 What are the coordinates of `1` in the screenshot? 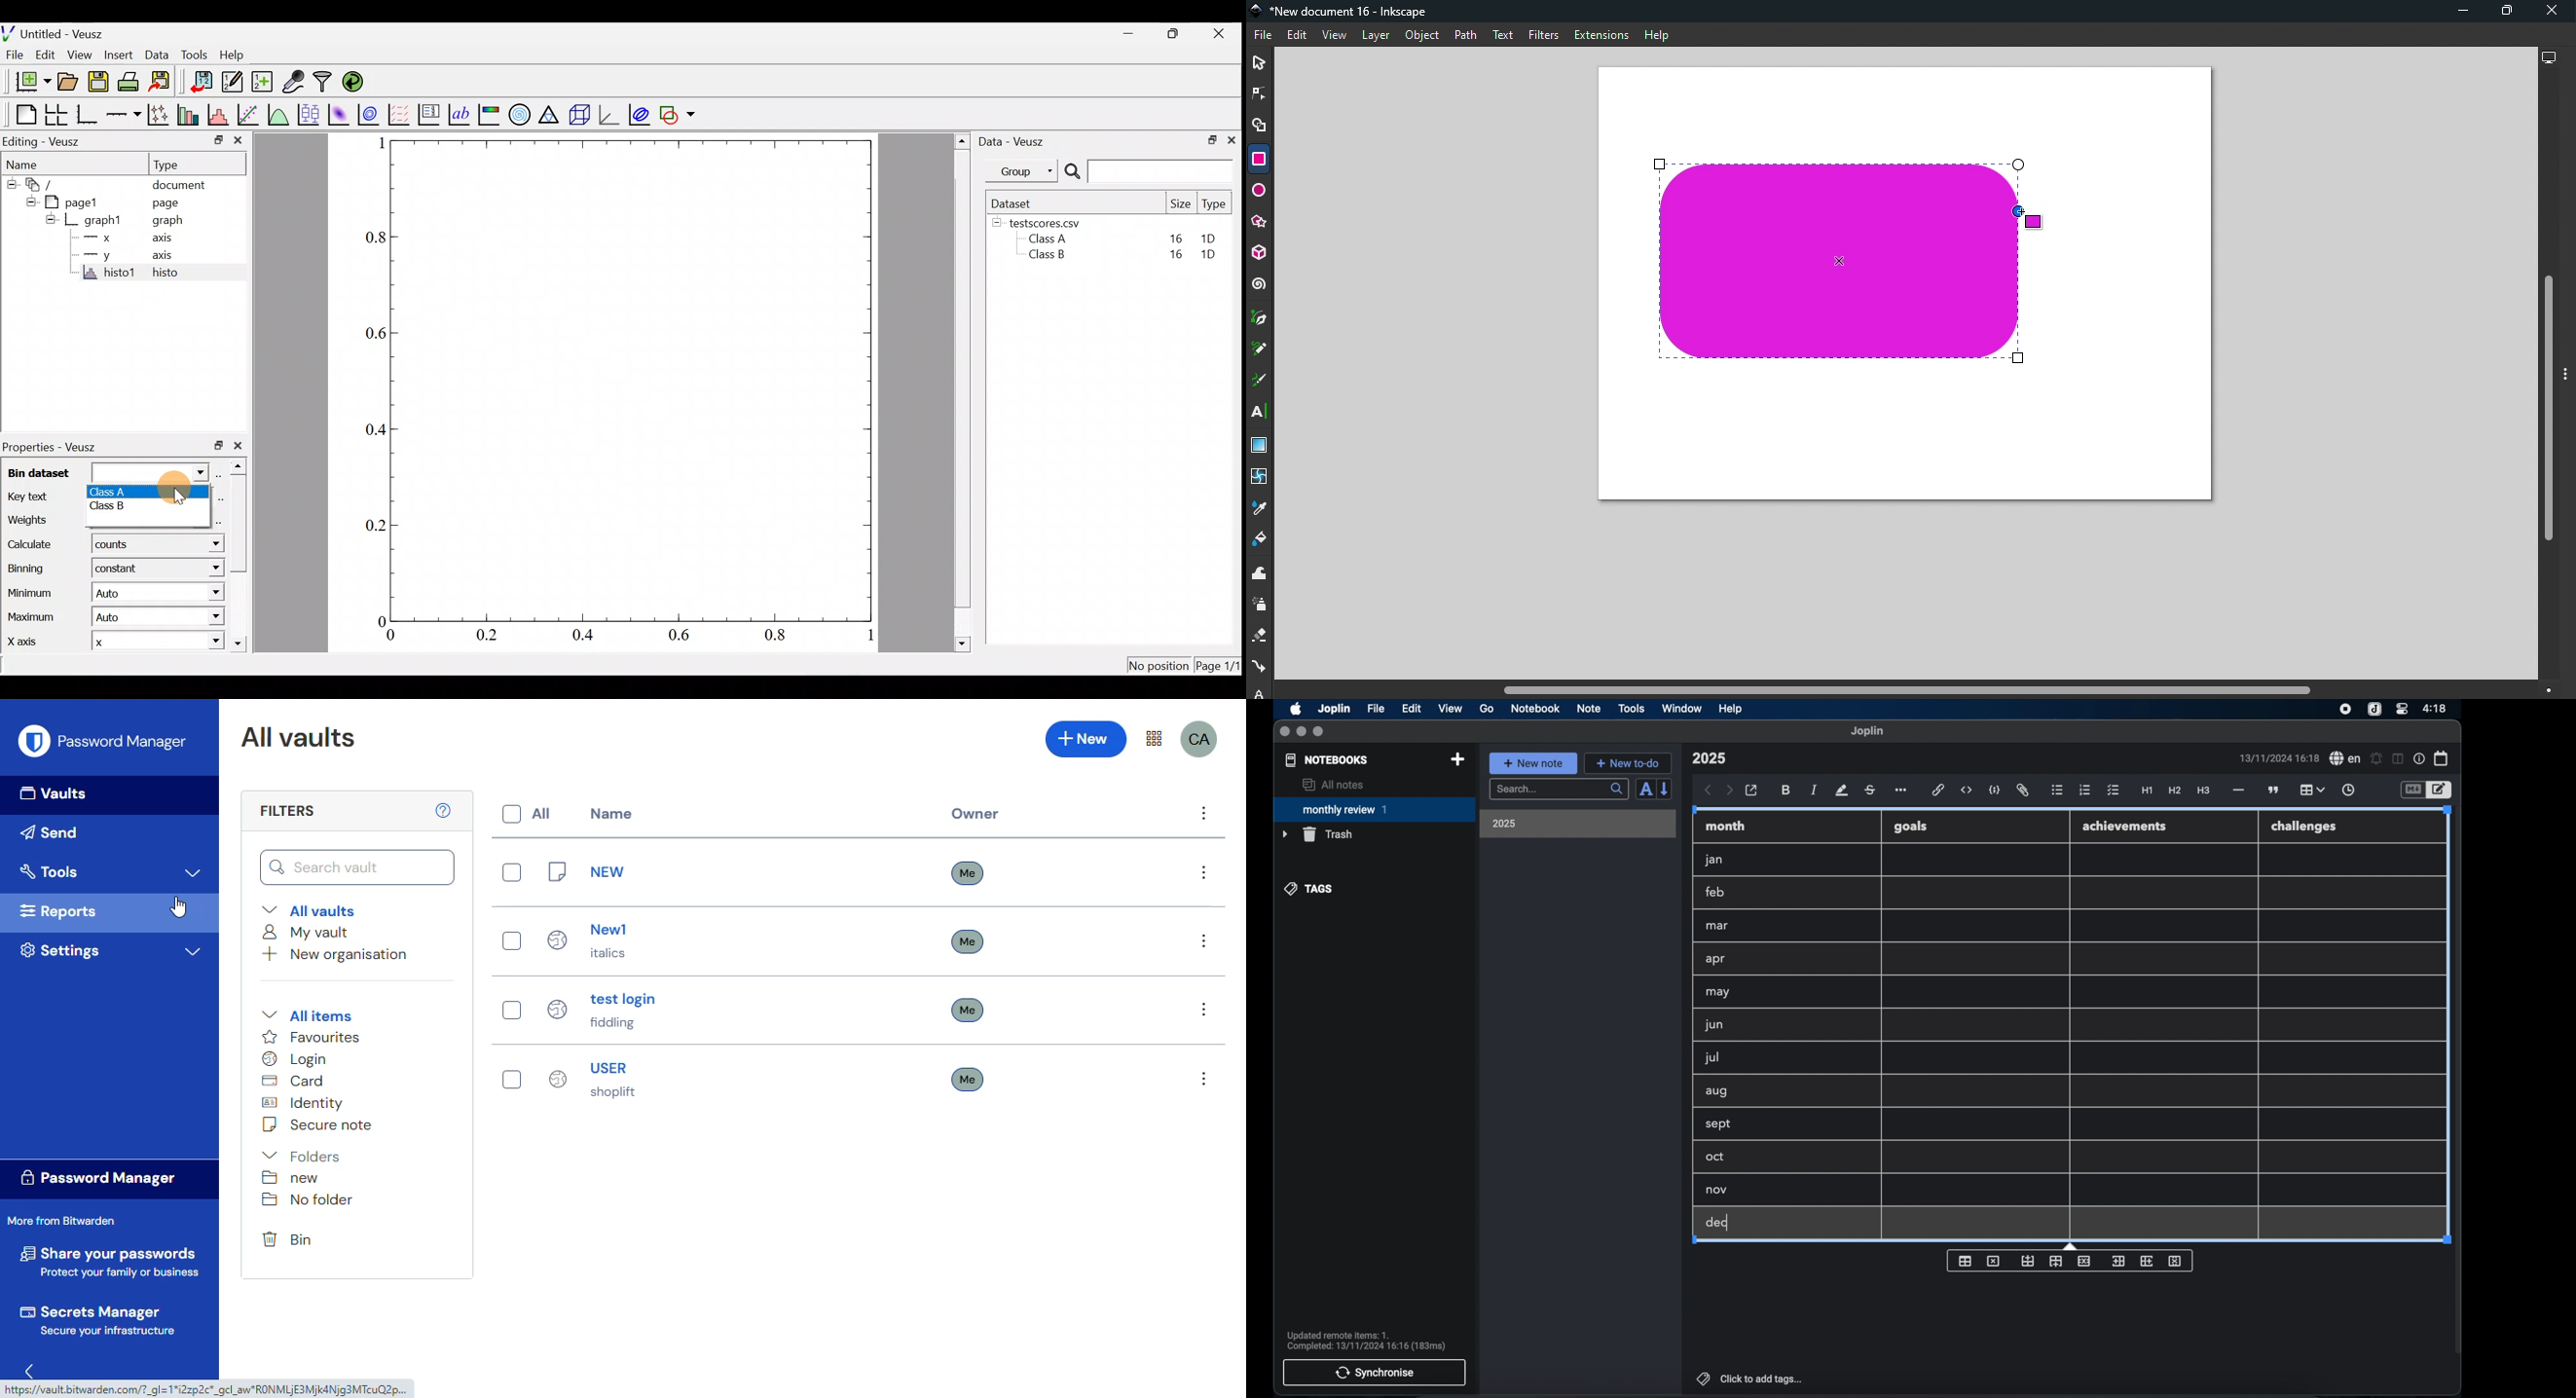 It's located at (867, 636).